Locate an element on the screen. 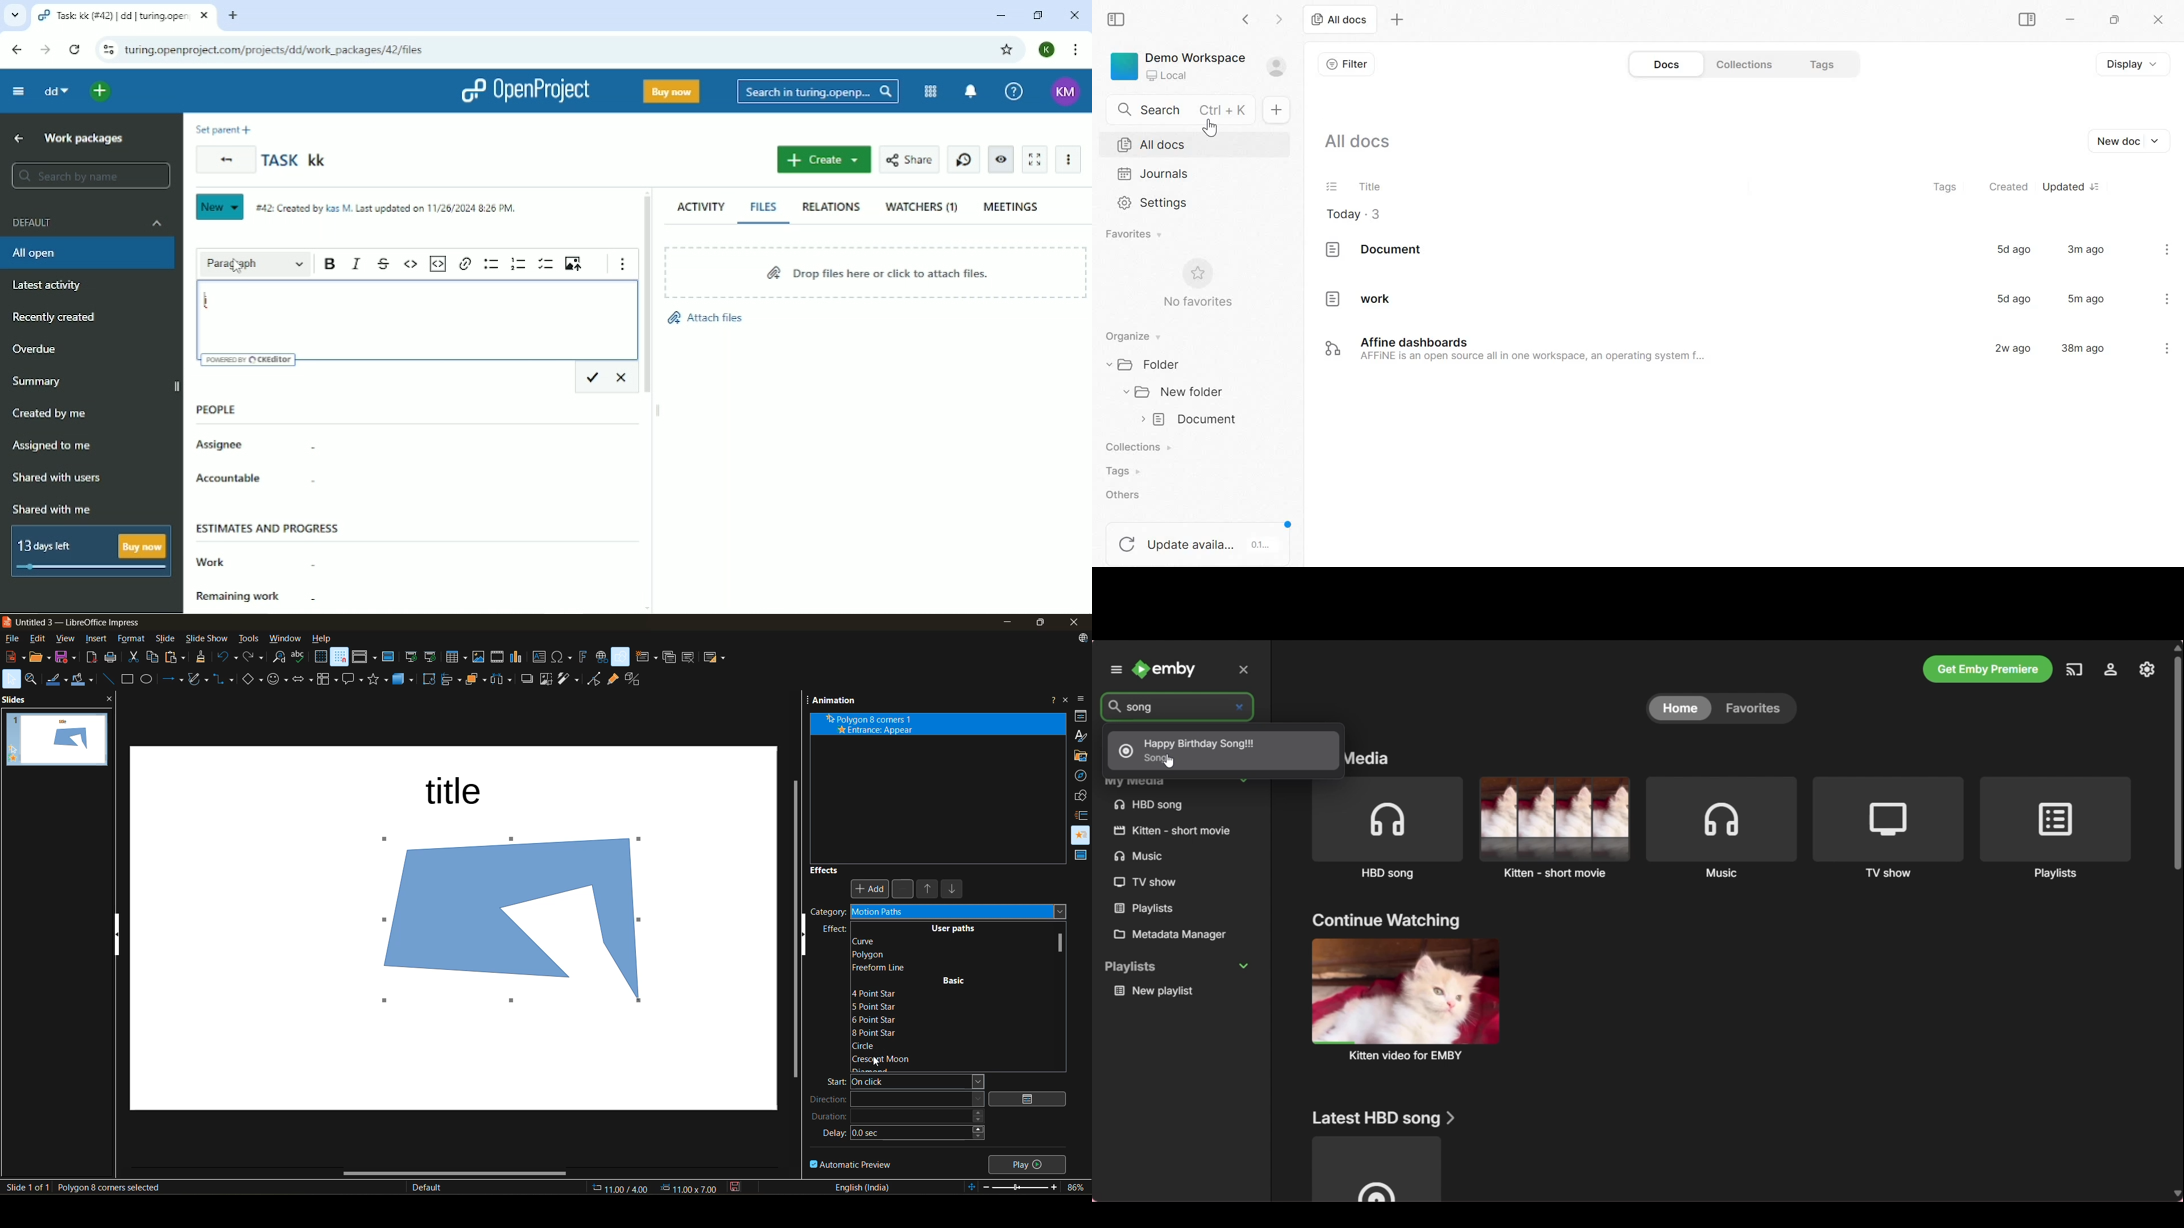 This screenshot has height=1232, width=2184. Powered by CKEditor is located at coordinates (250, 360).